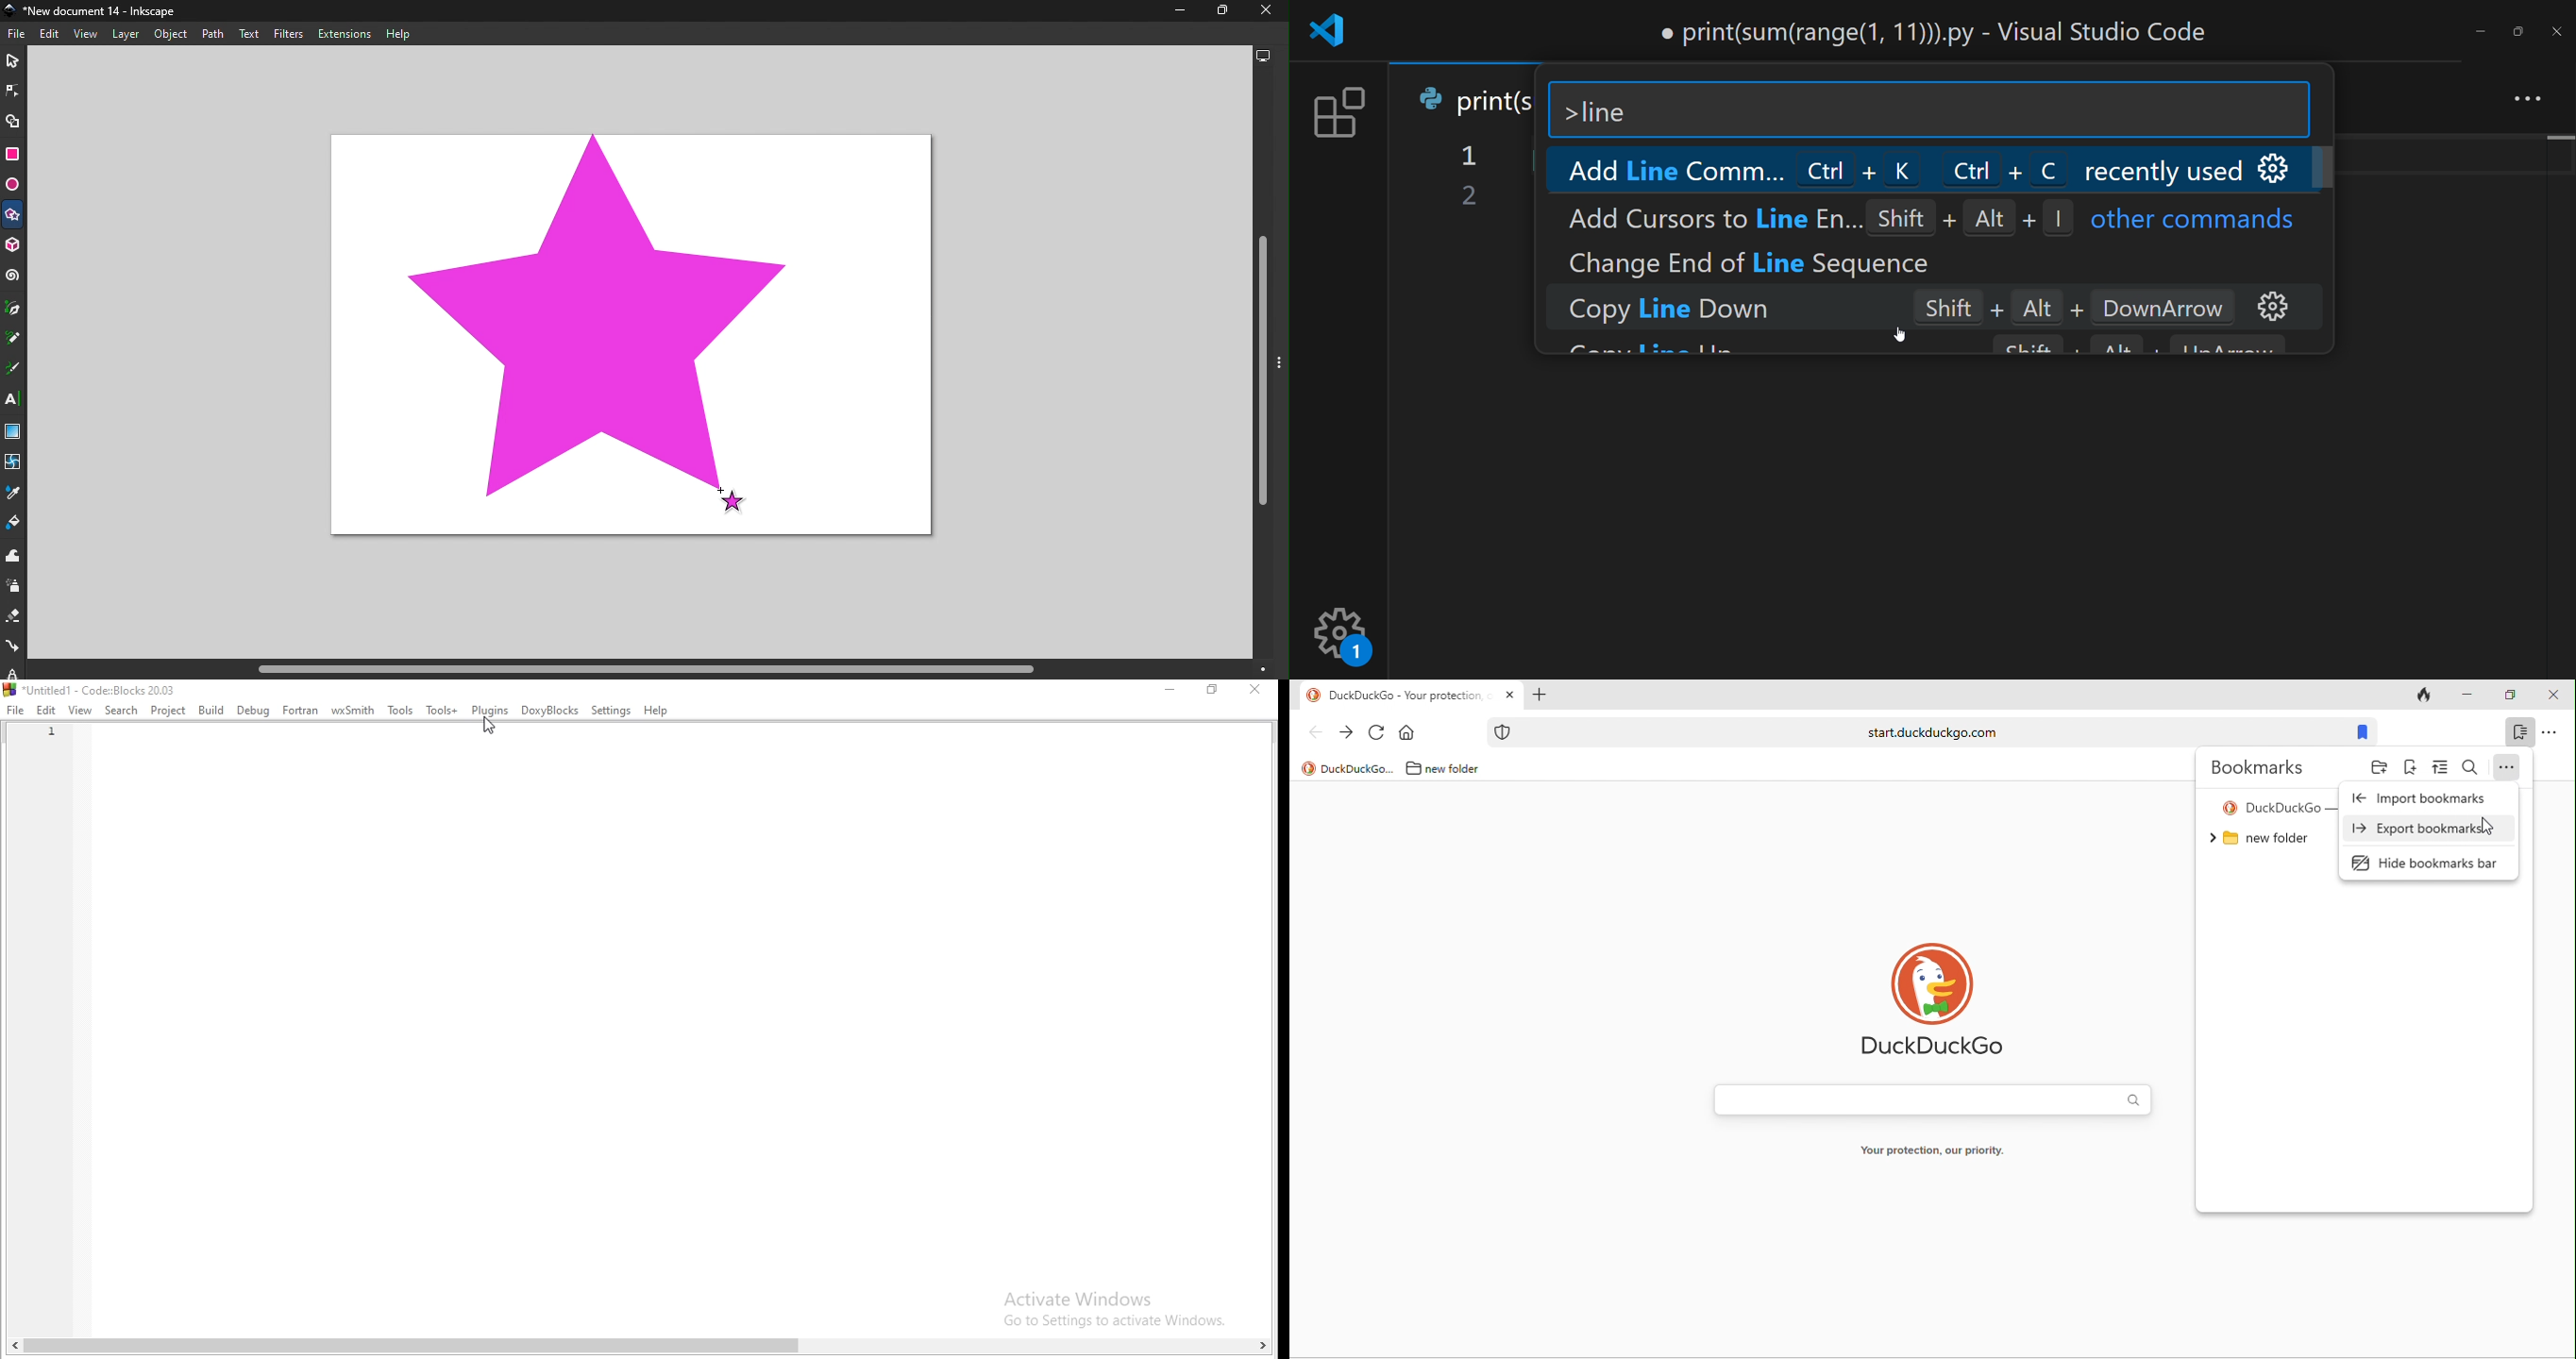  What do you see at coordinates (288, 35) in the screenshot?
I see `Filters` at bounding box center [288, 35].